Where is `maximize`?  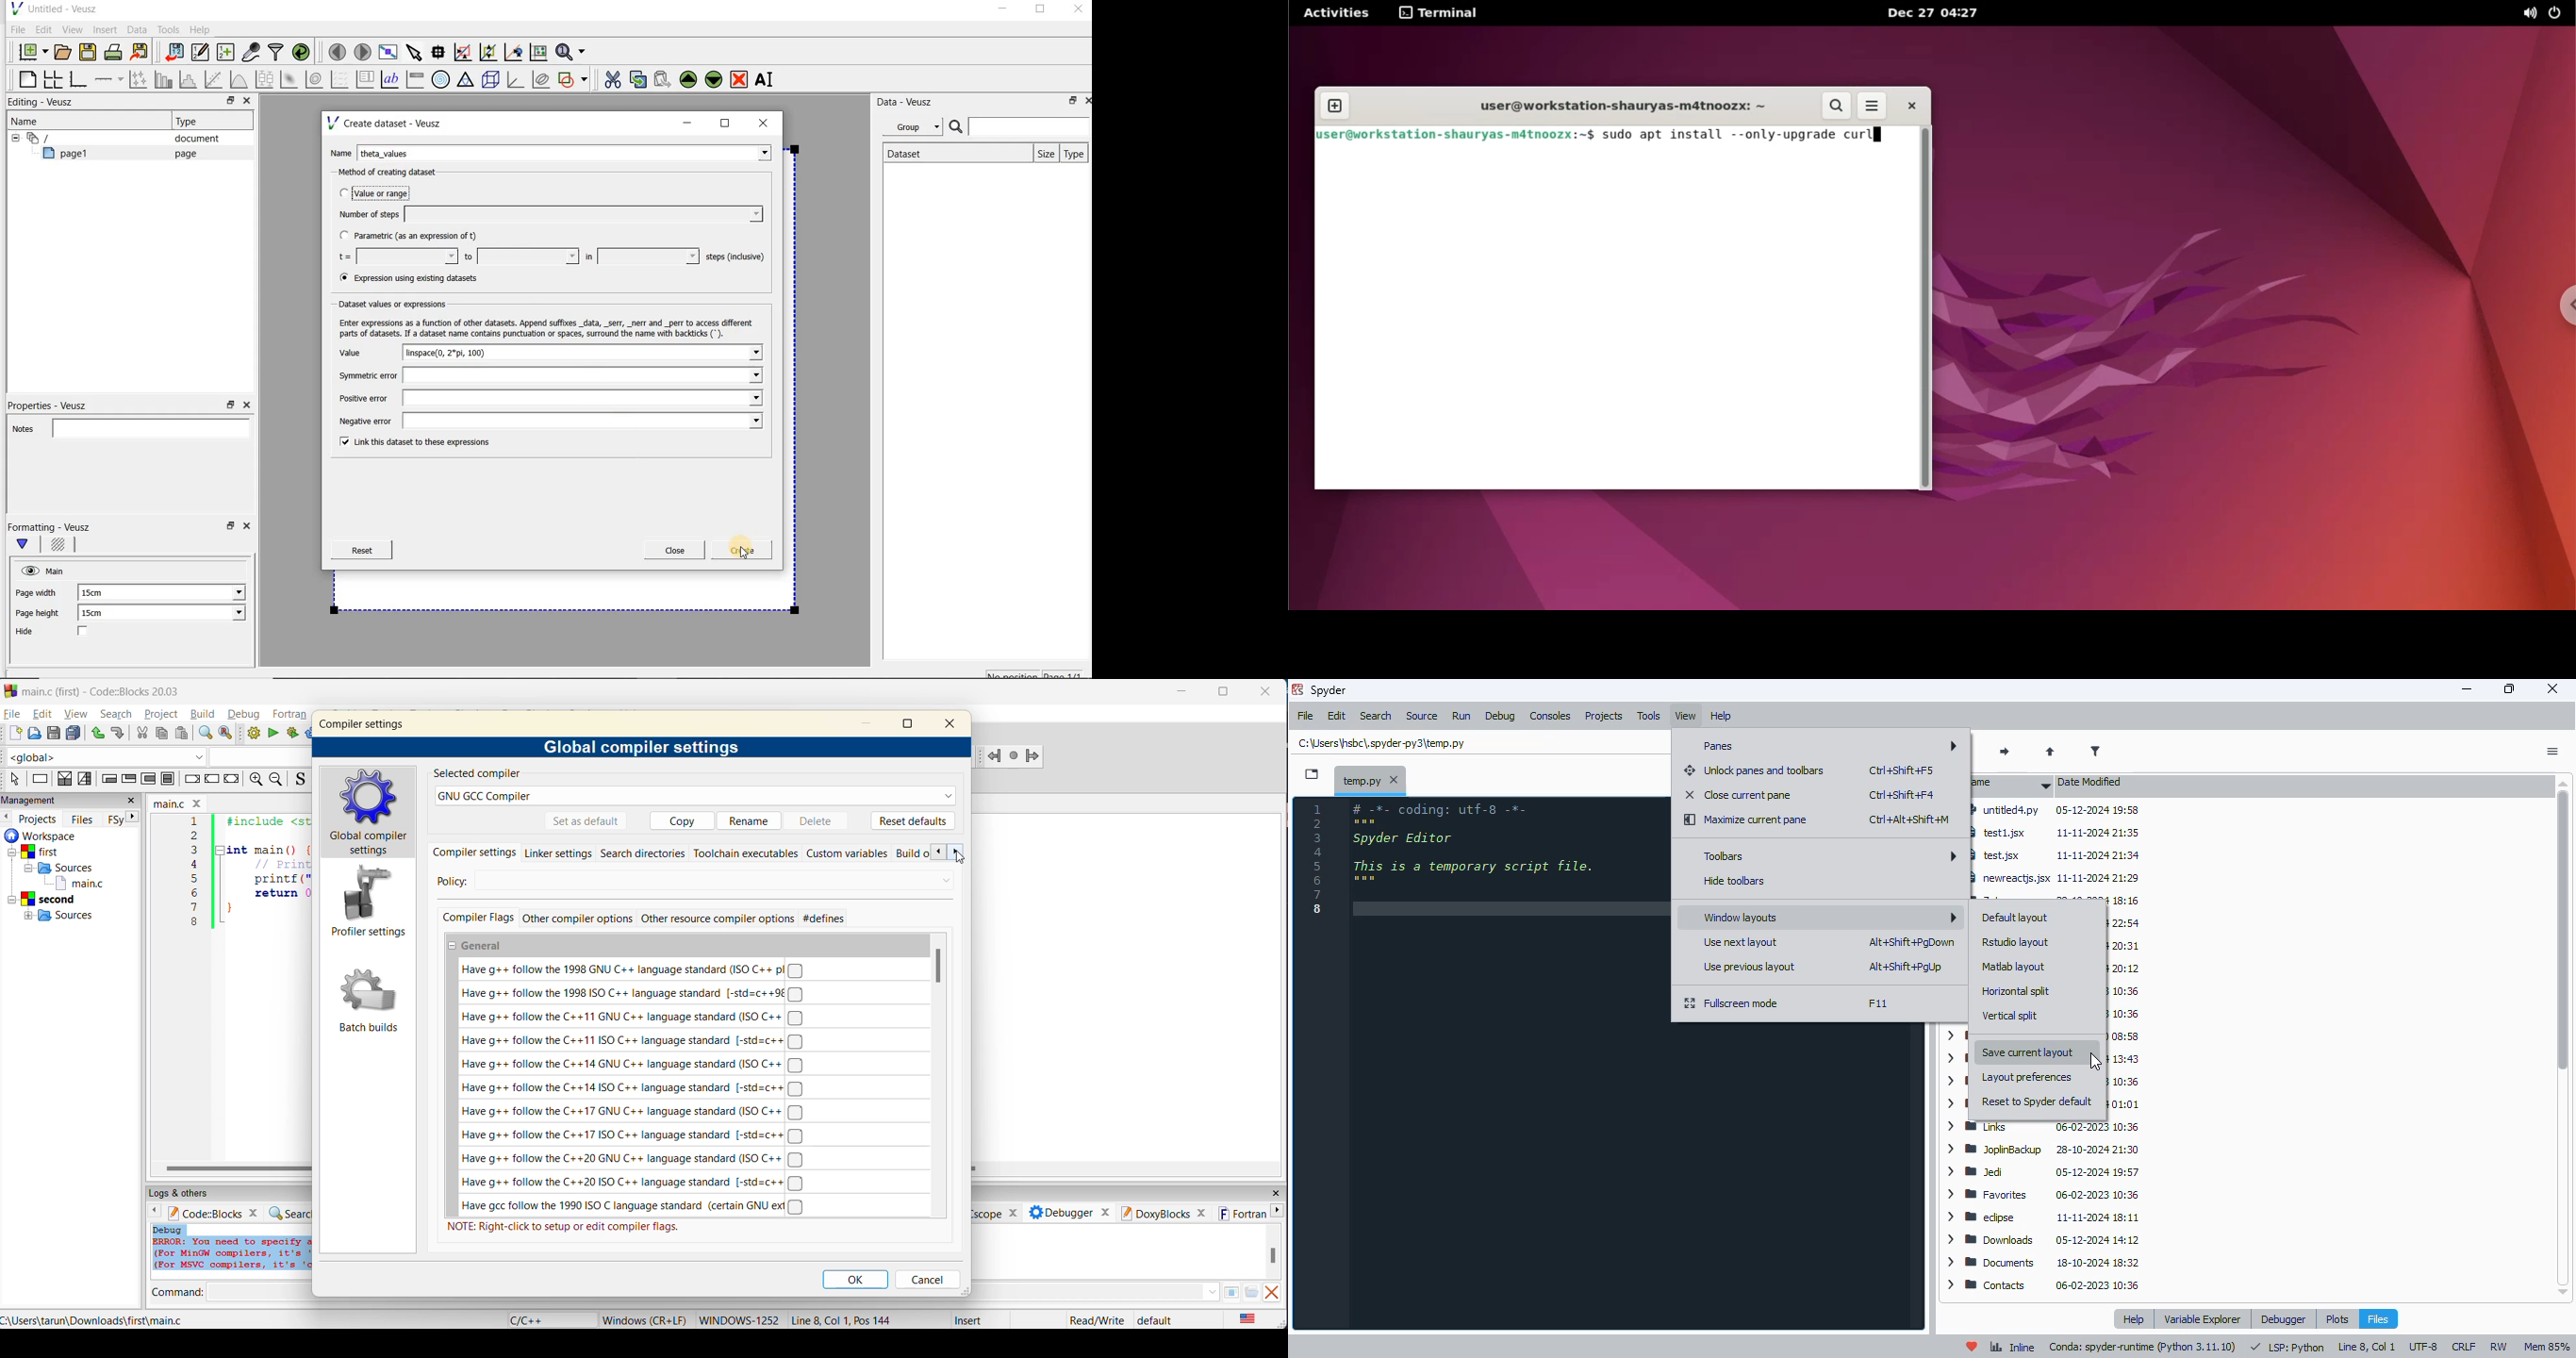 maximize is located at coordinates (911, 723).